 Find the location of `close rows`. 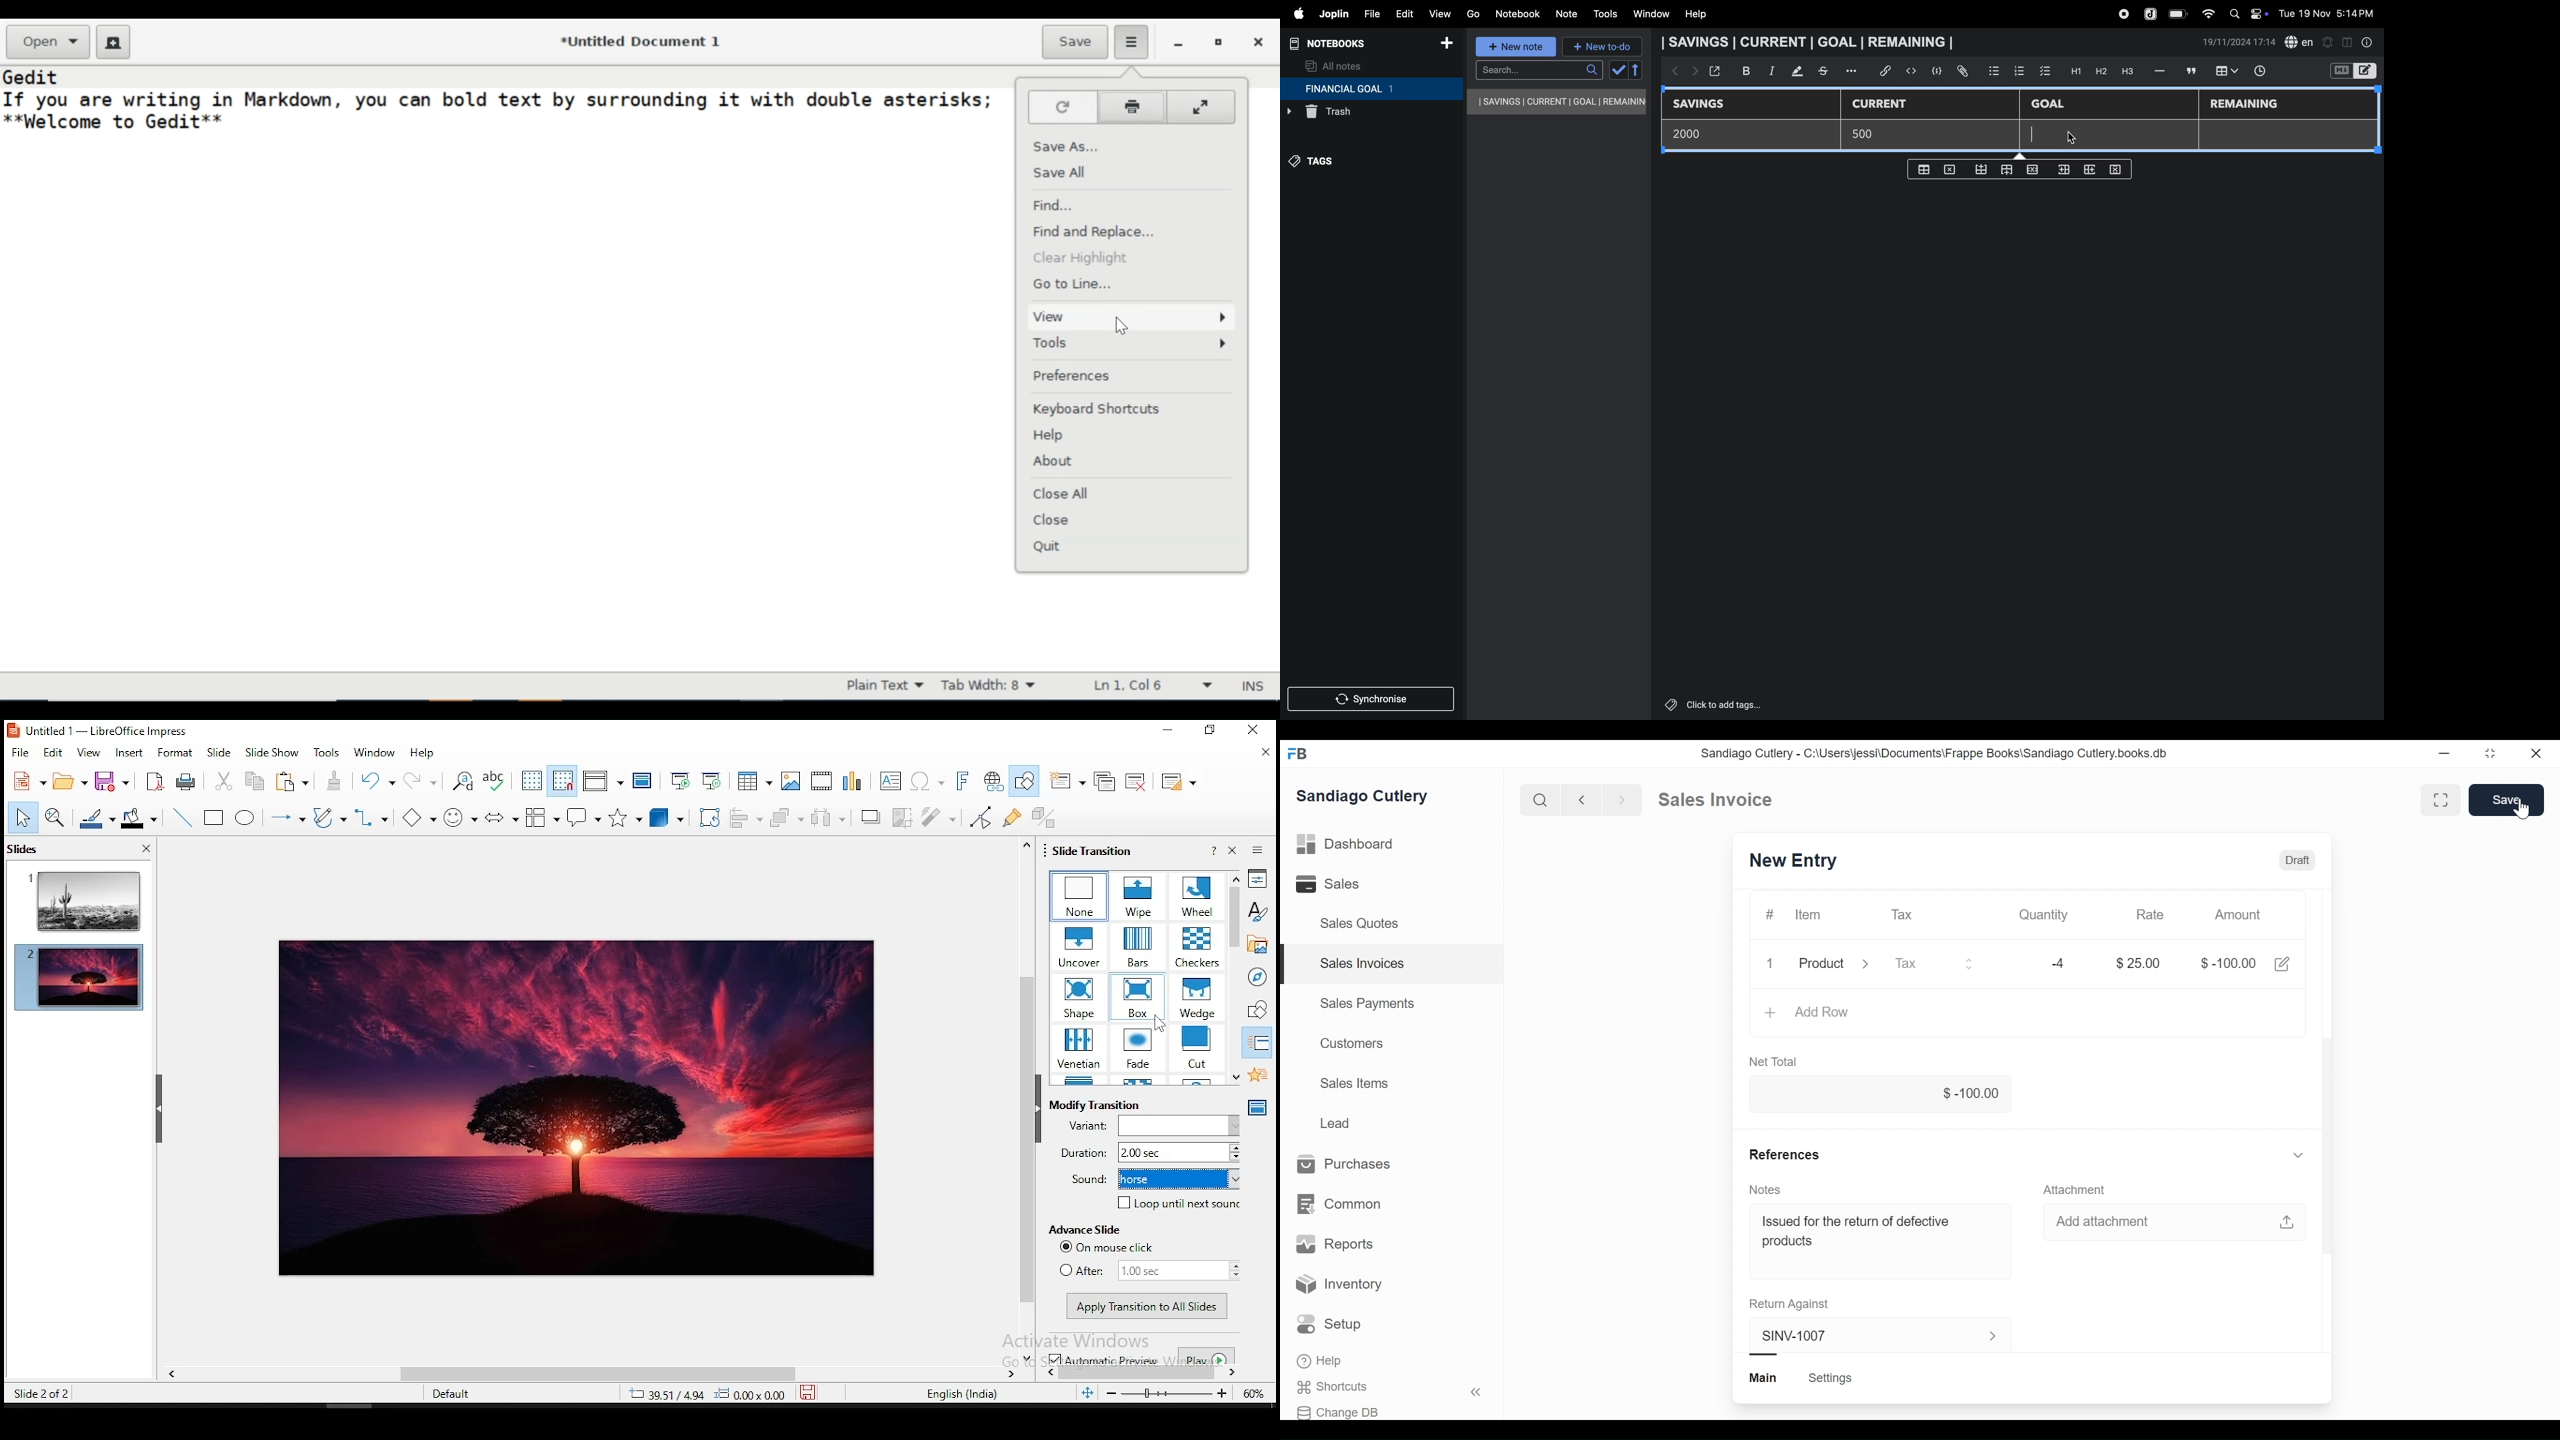

close rows is located at coordinates (2031, 171).